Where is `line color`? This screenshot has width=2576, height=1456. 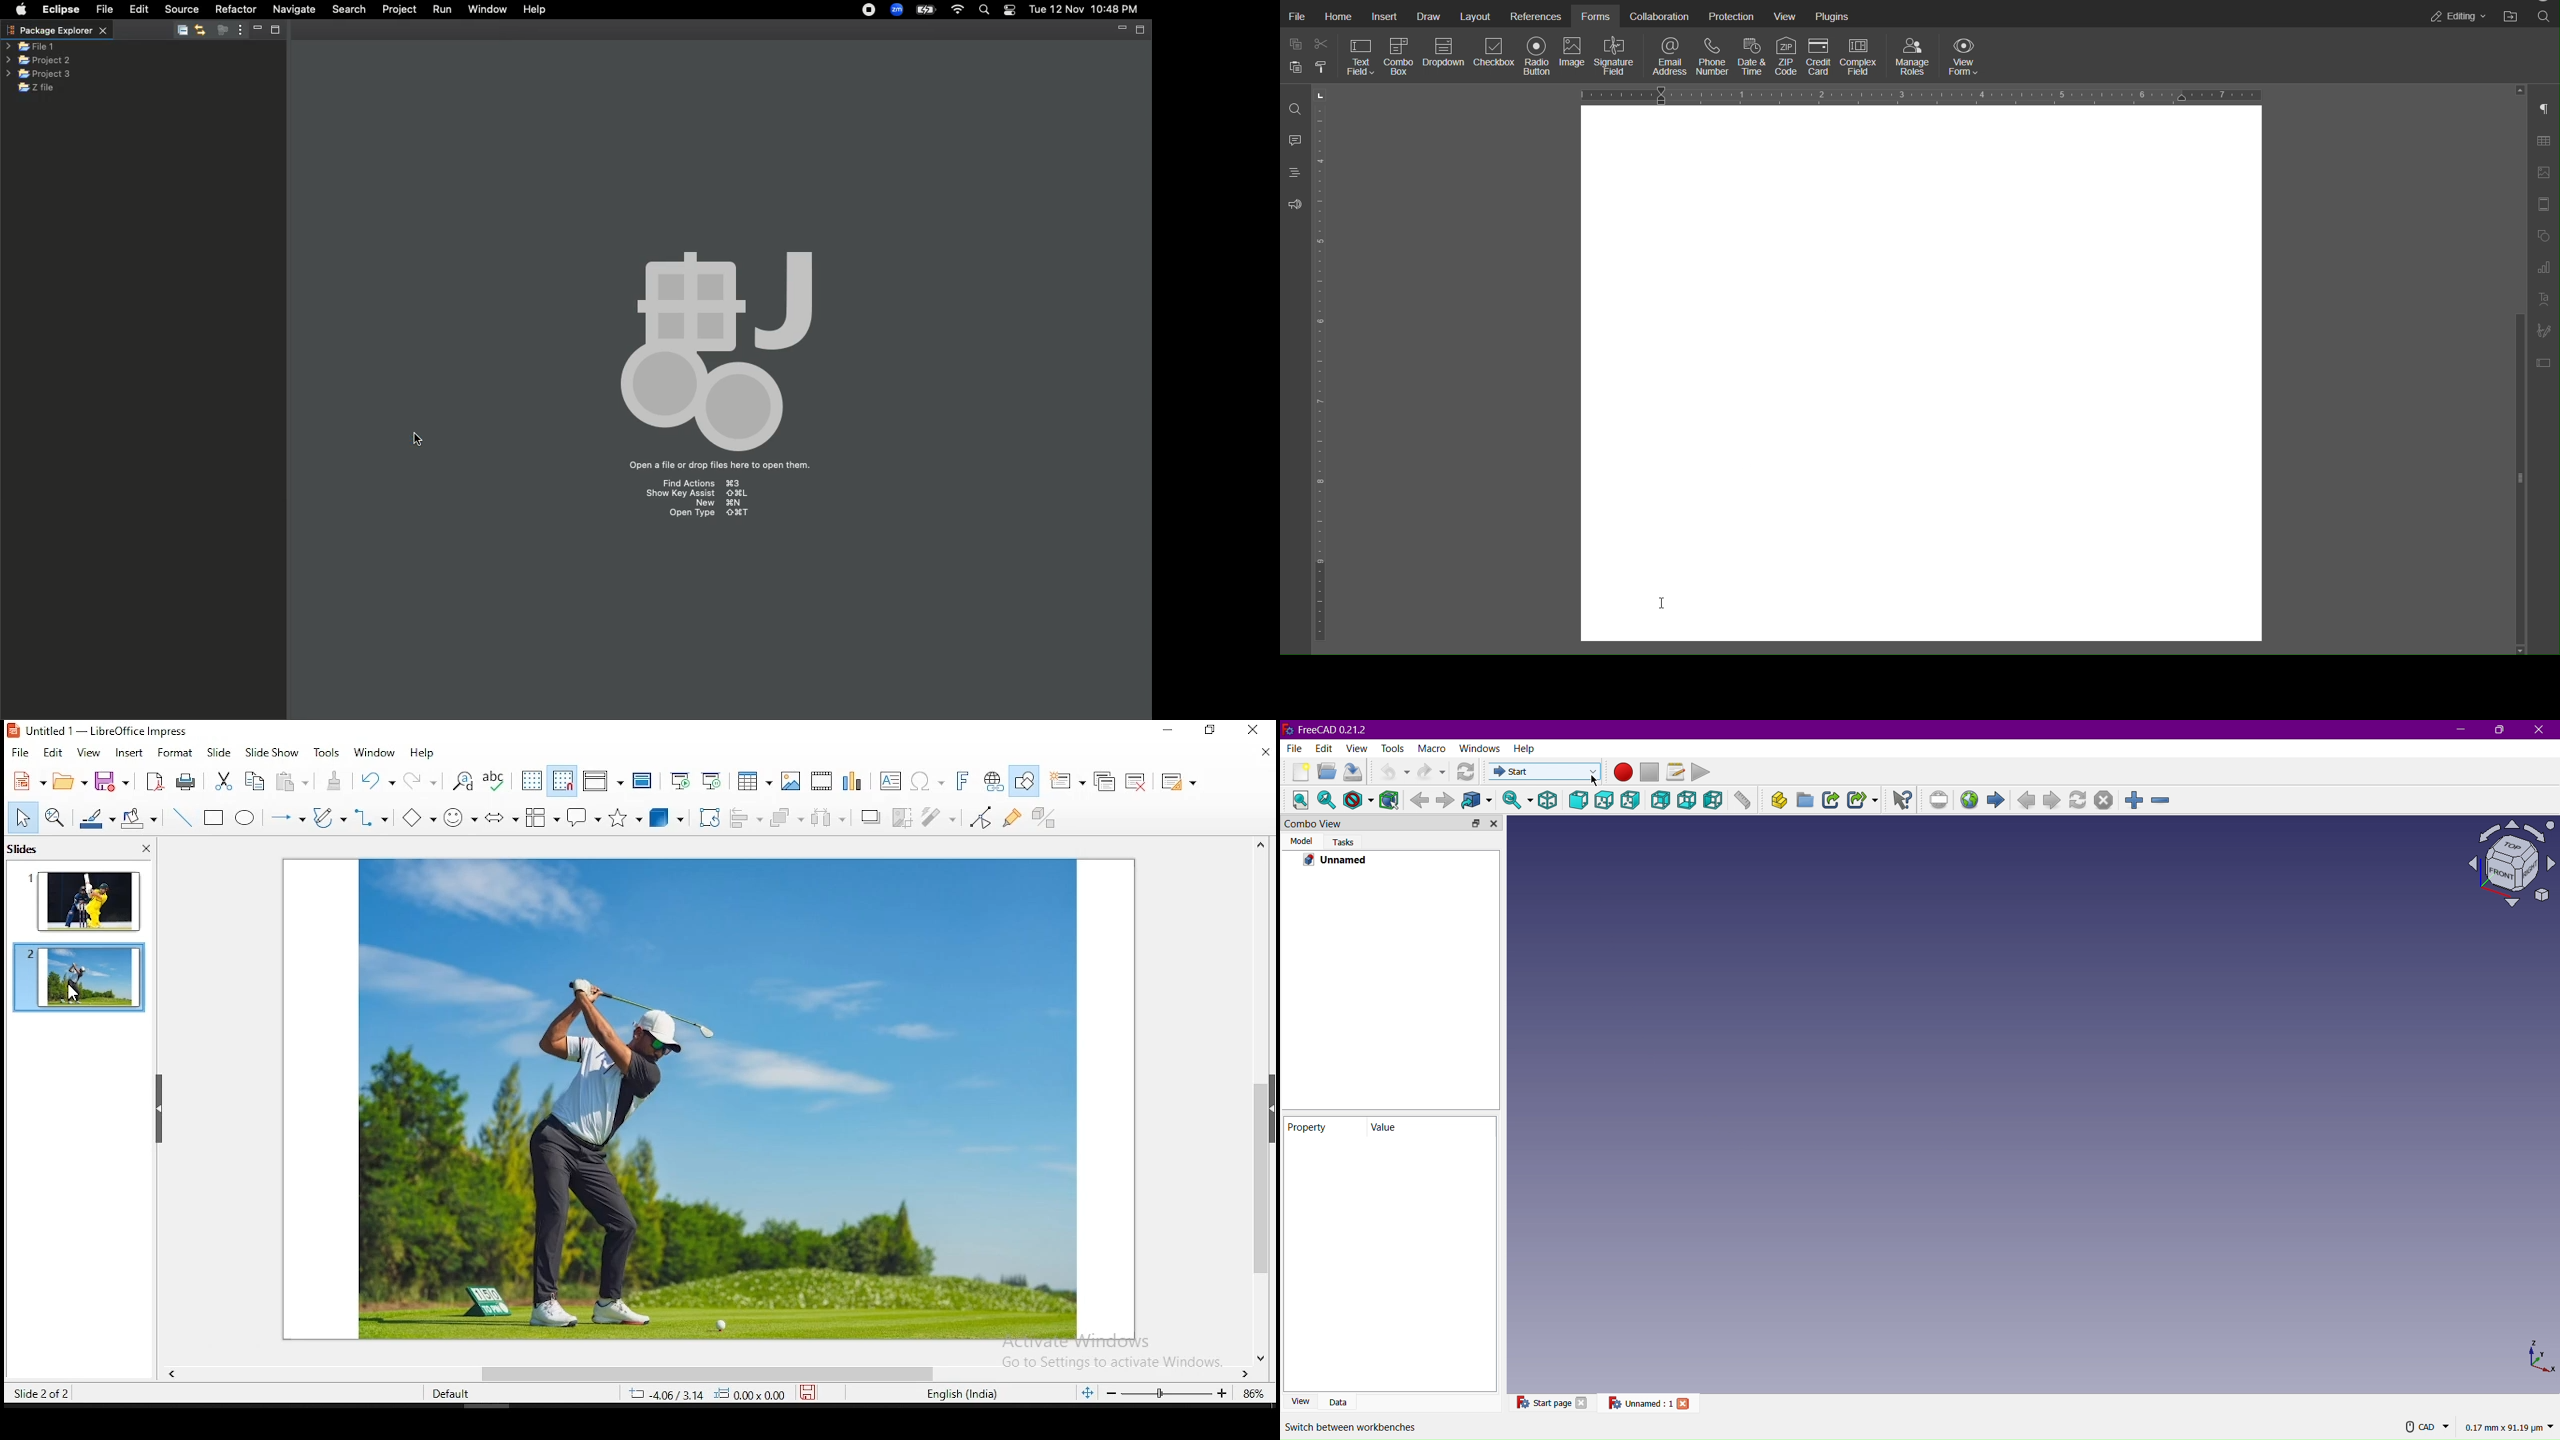
line color is located at coordinates (95, 819).